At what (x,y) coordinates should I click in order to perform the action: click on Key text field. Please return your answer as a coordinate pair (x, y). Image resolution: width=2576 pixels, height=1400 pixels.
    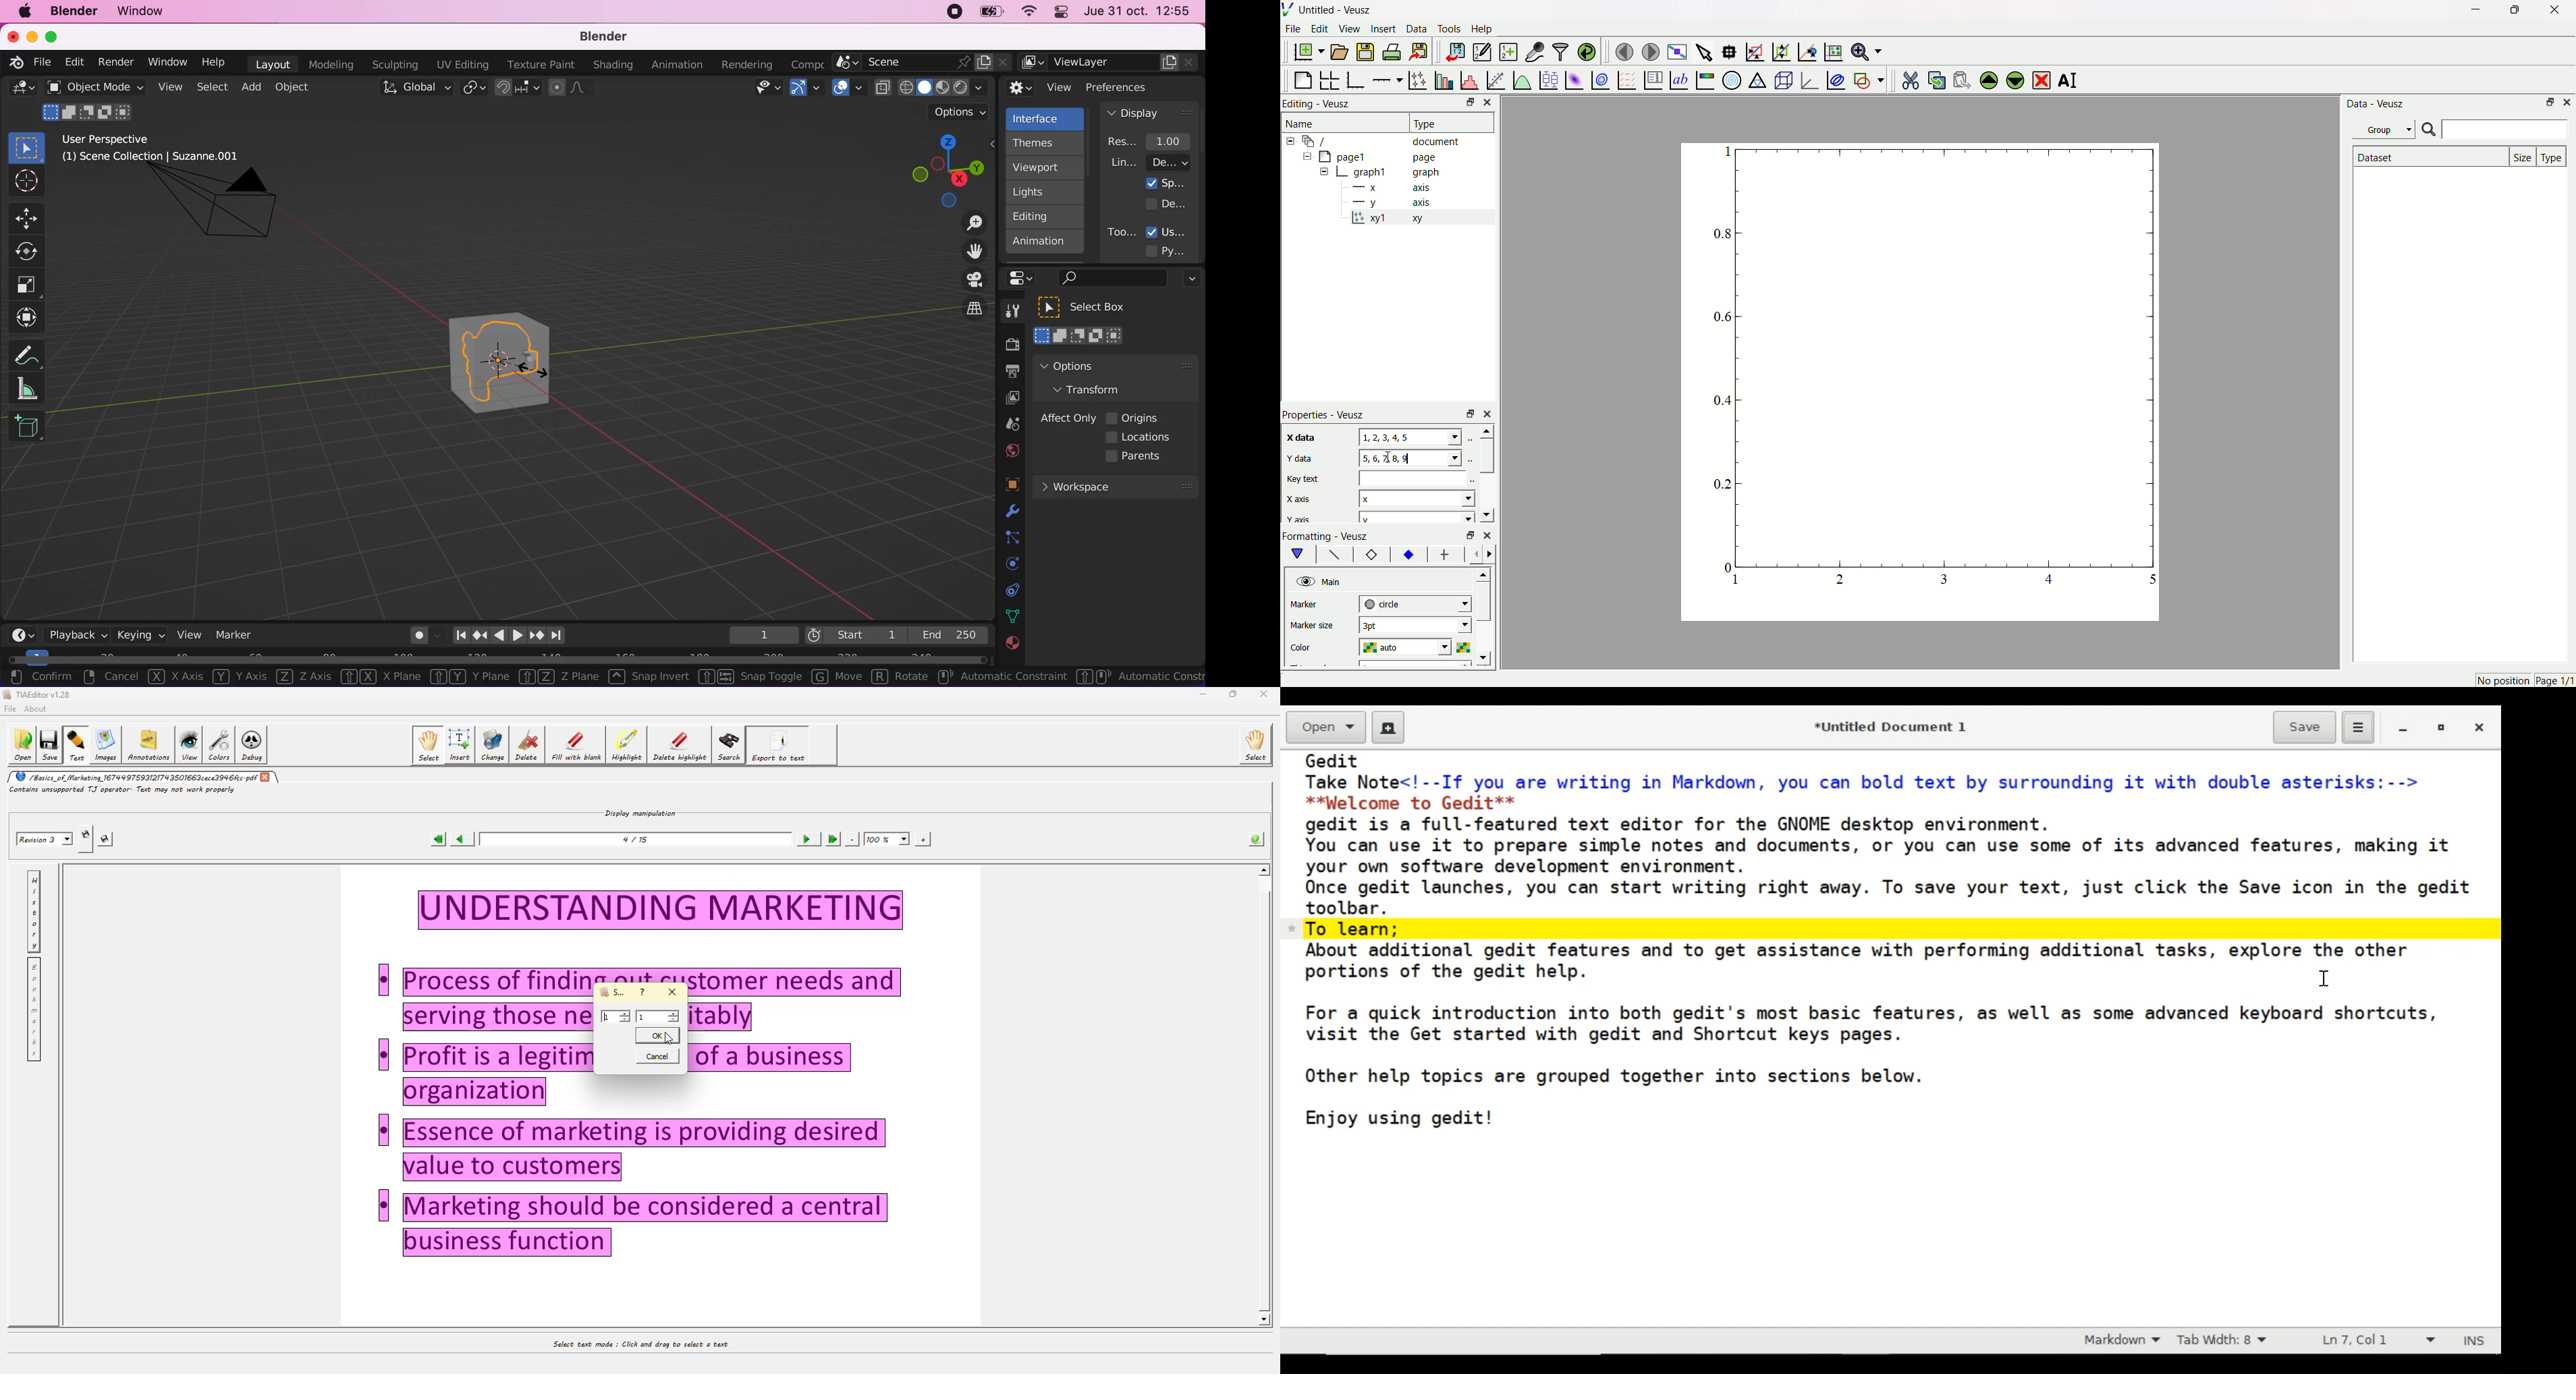
    Looking at the image, I should click on (1415, 478).